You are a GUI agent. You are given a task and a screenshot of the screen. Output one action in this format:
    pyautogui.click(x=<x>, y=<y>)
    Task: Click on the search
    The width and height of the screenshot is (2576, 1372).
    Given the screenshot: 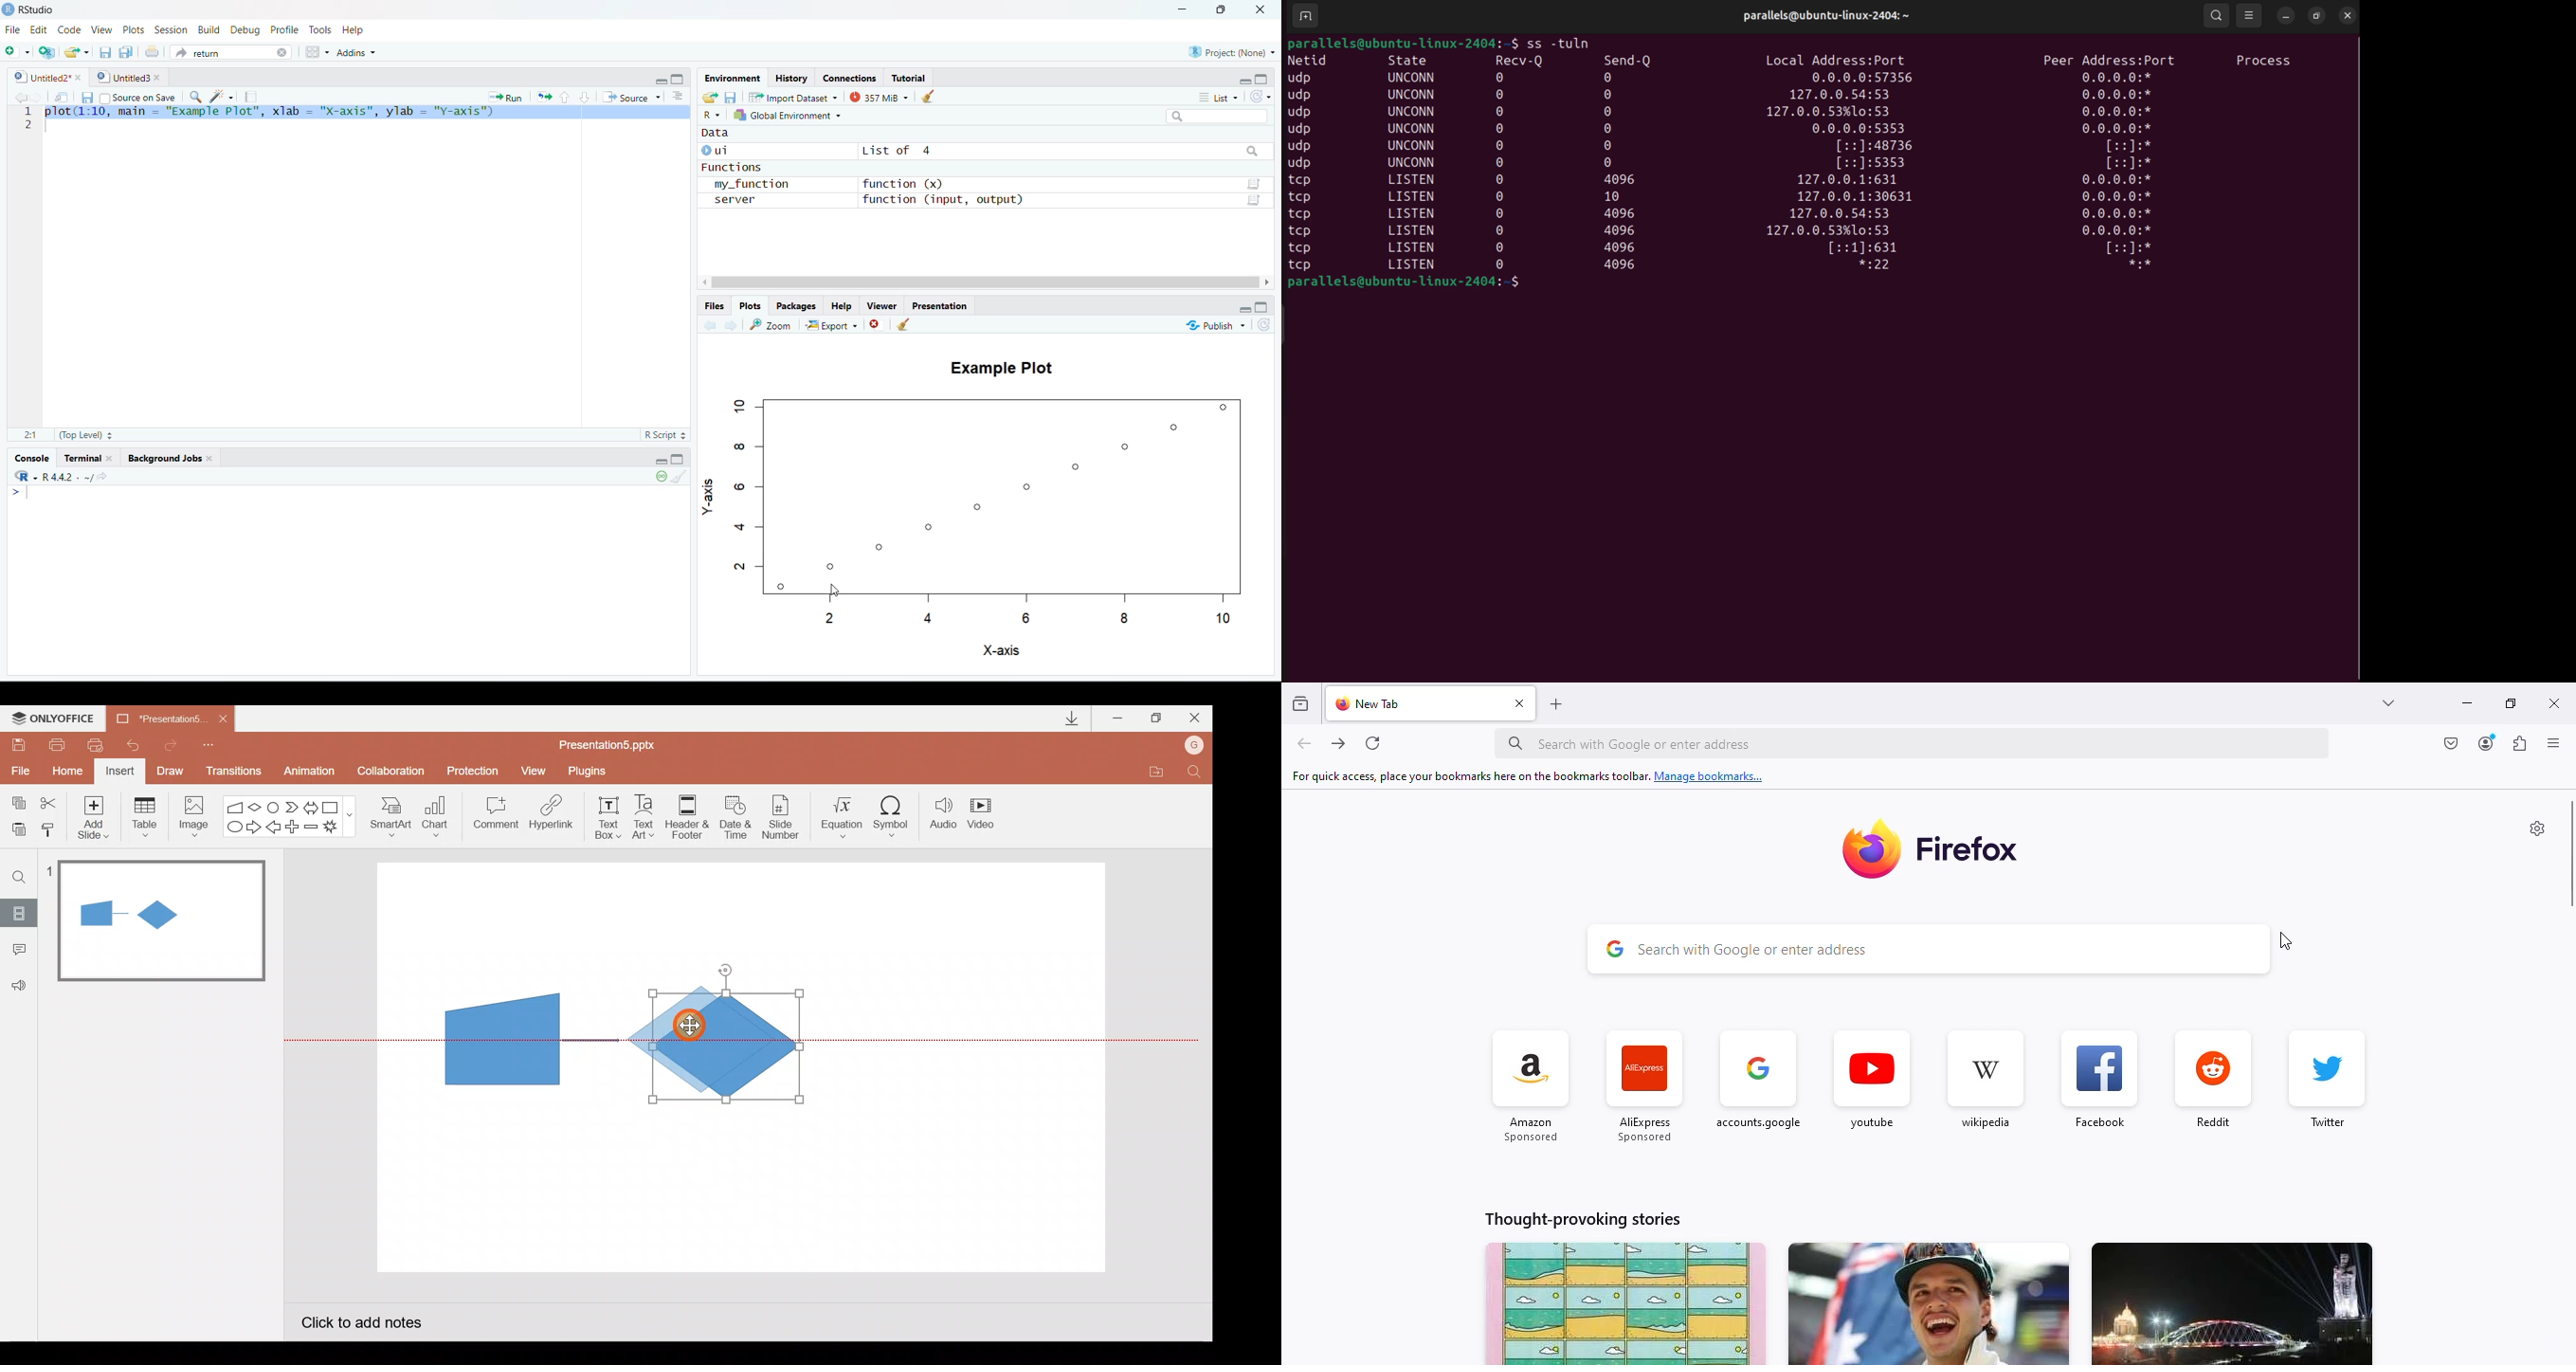 What is the action you would take?
    pyautogui.click(x=1913, y=742)
    